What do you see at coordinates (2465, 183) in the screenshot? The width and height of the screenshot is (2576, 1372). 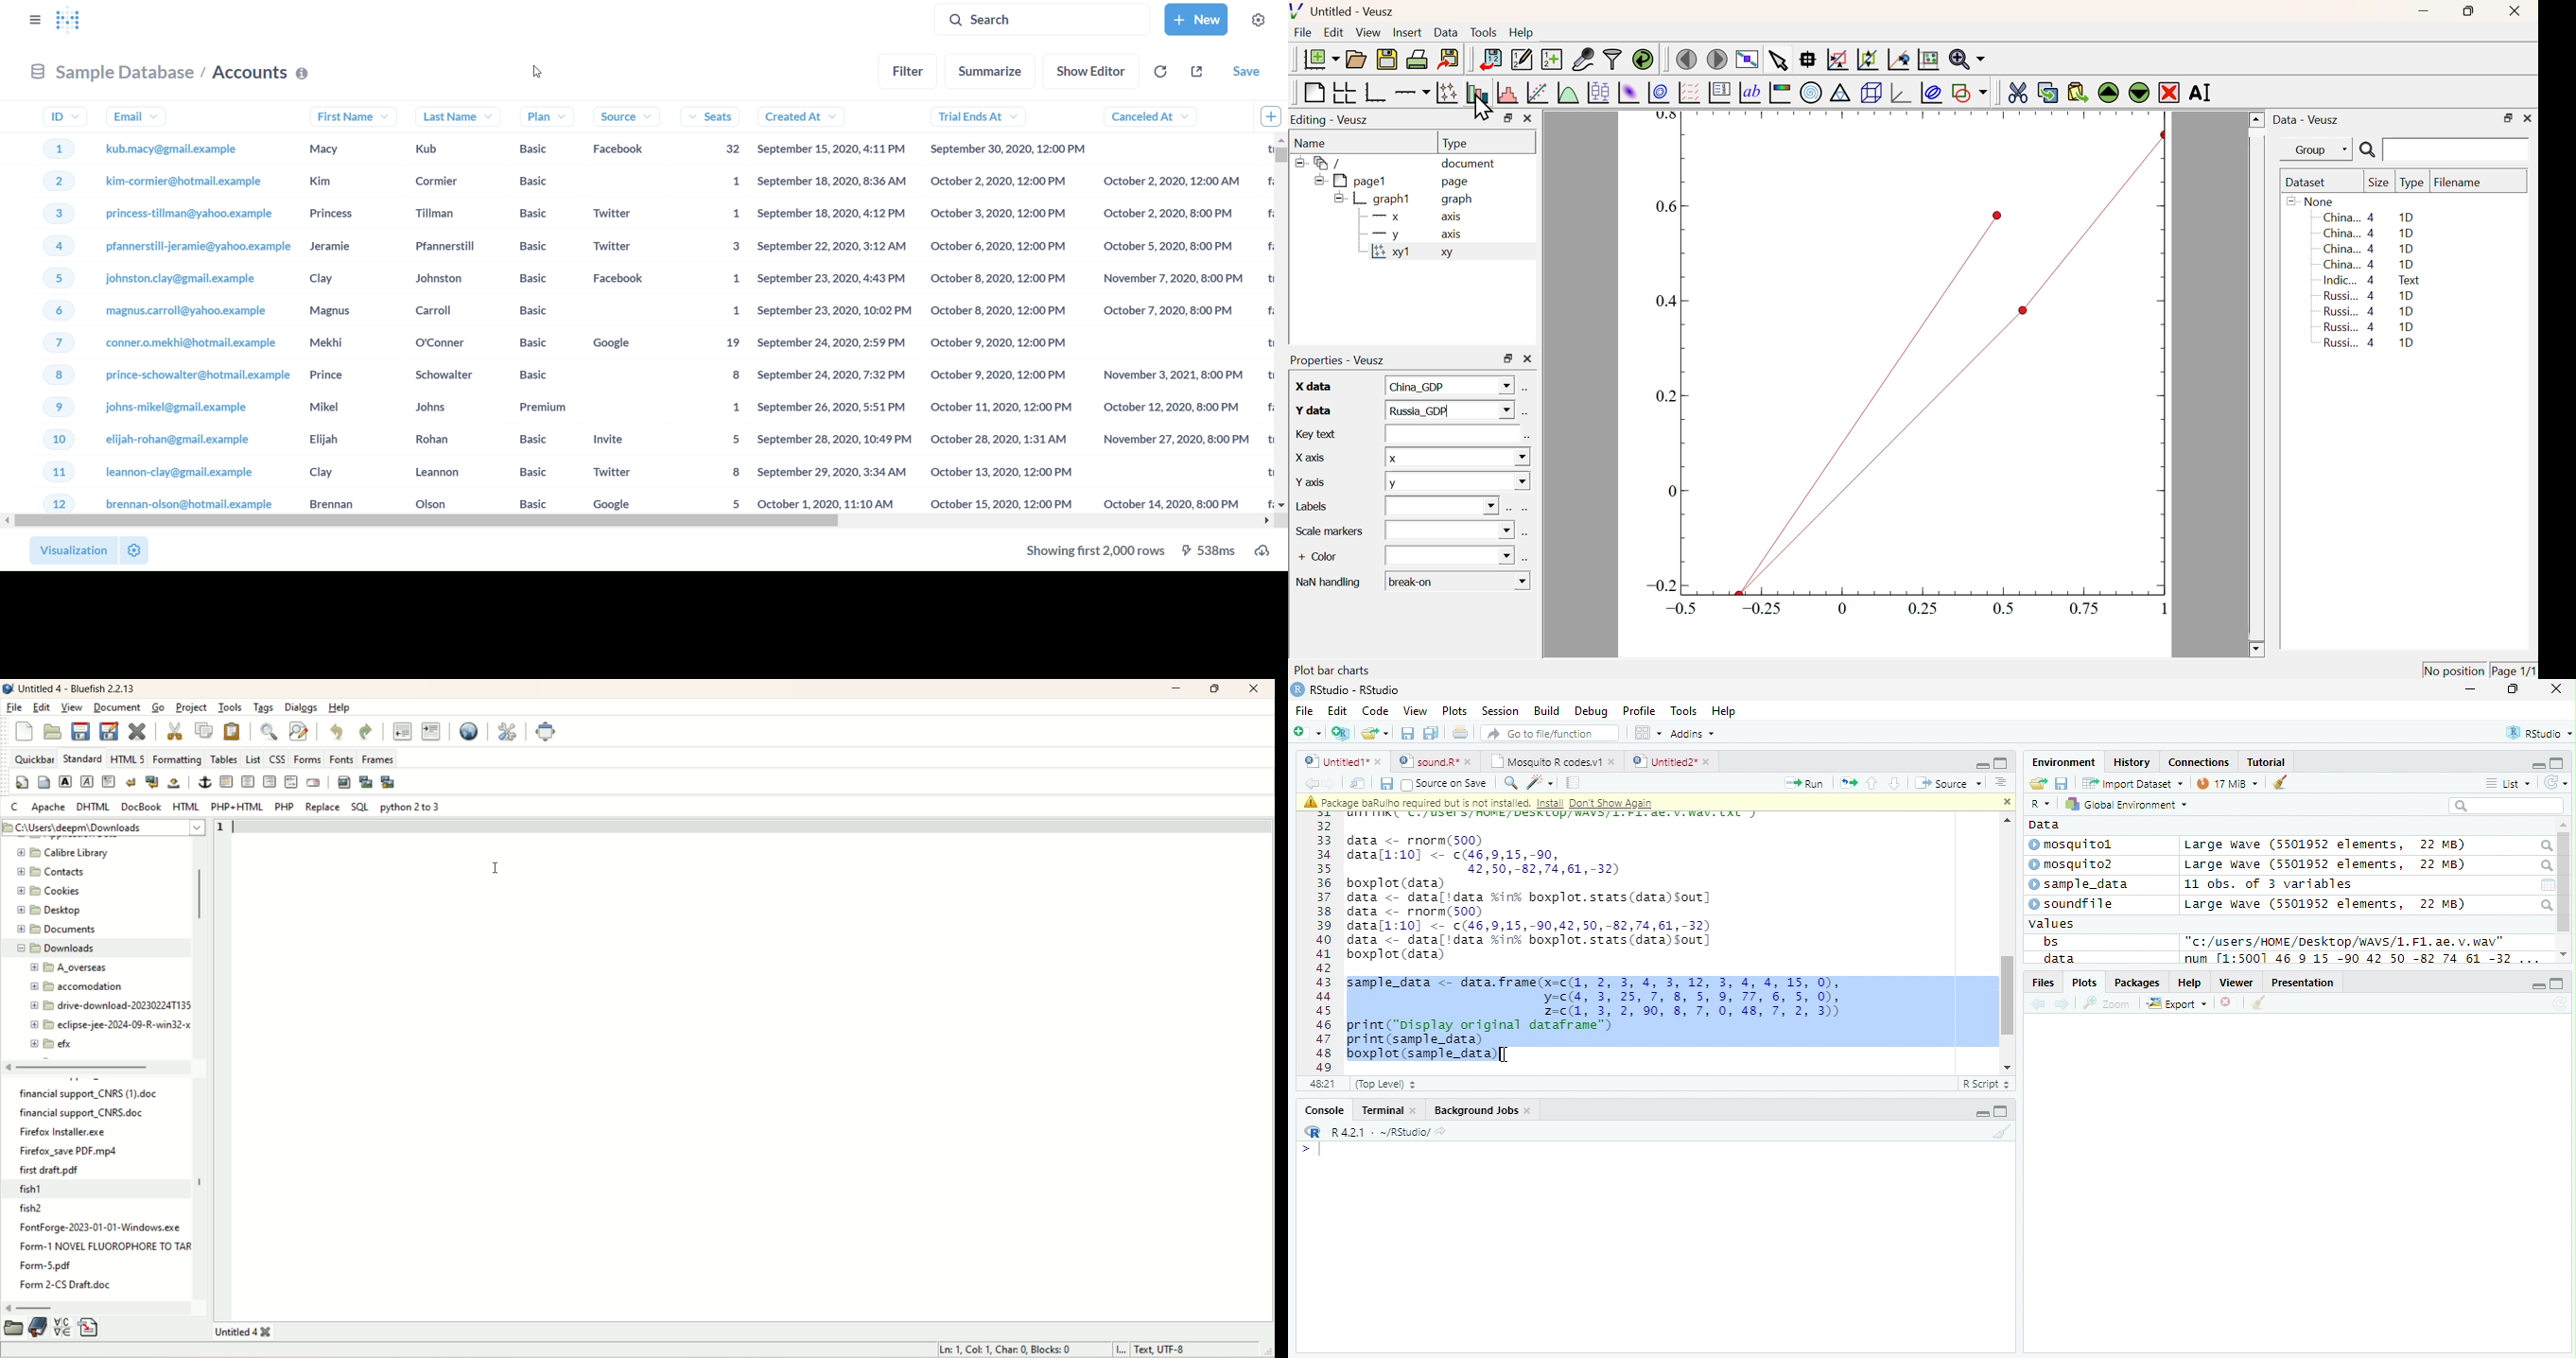 I see `Filename` at bounding box center [2465, 183].